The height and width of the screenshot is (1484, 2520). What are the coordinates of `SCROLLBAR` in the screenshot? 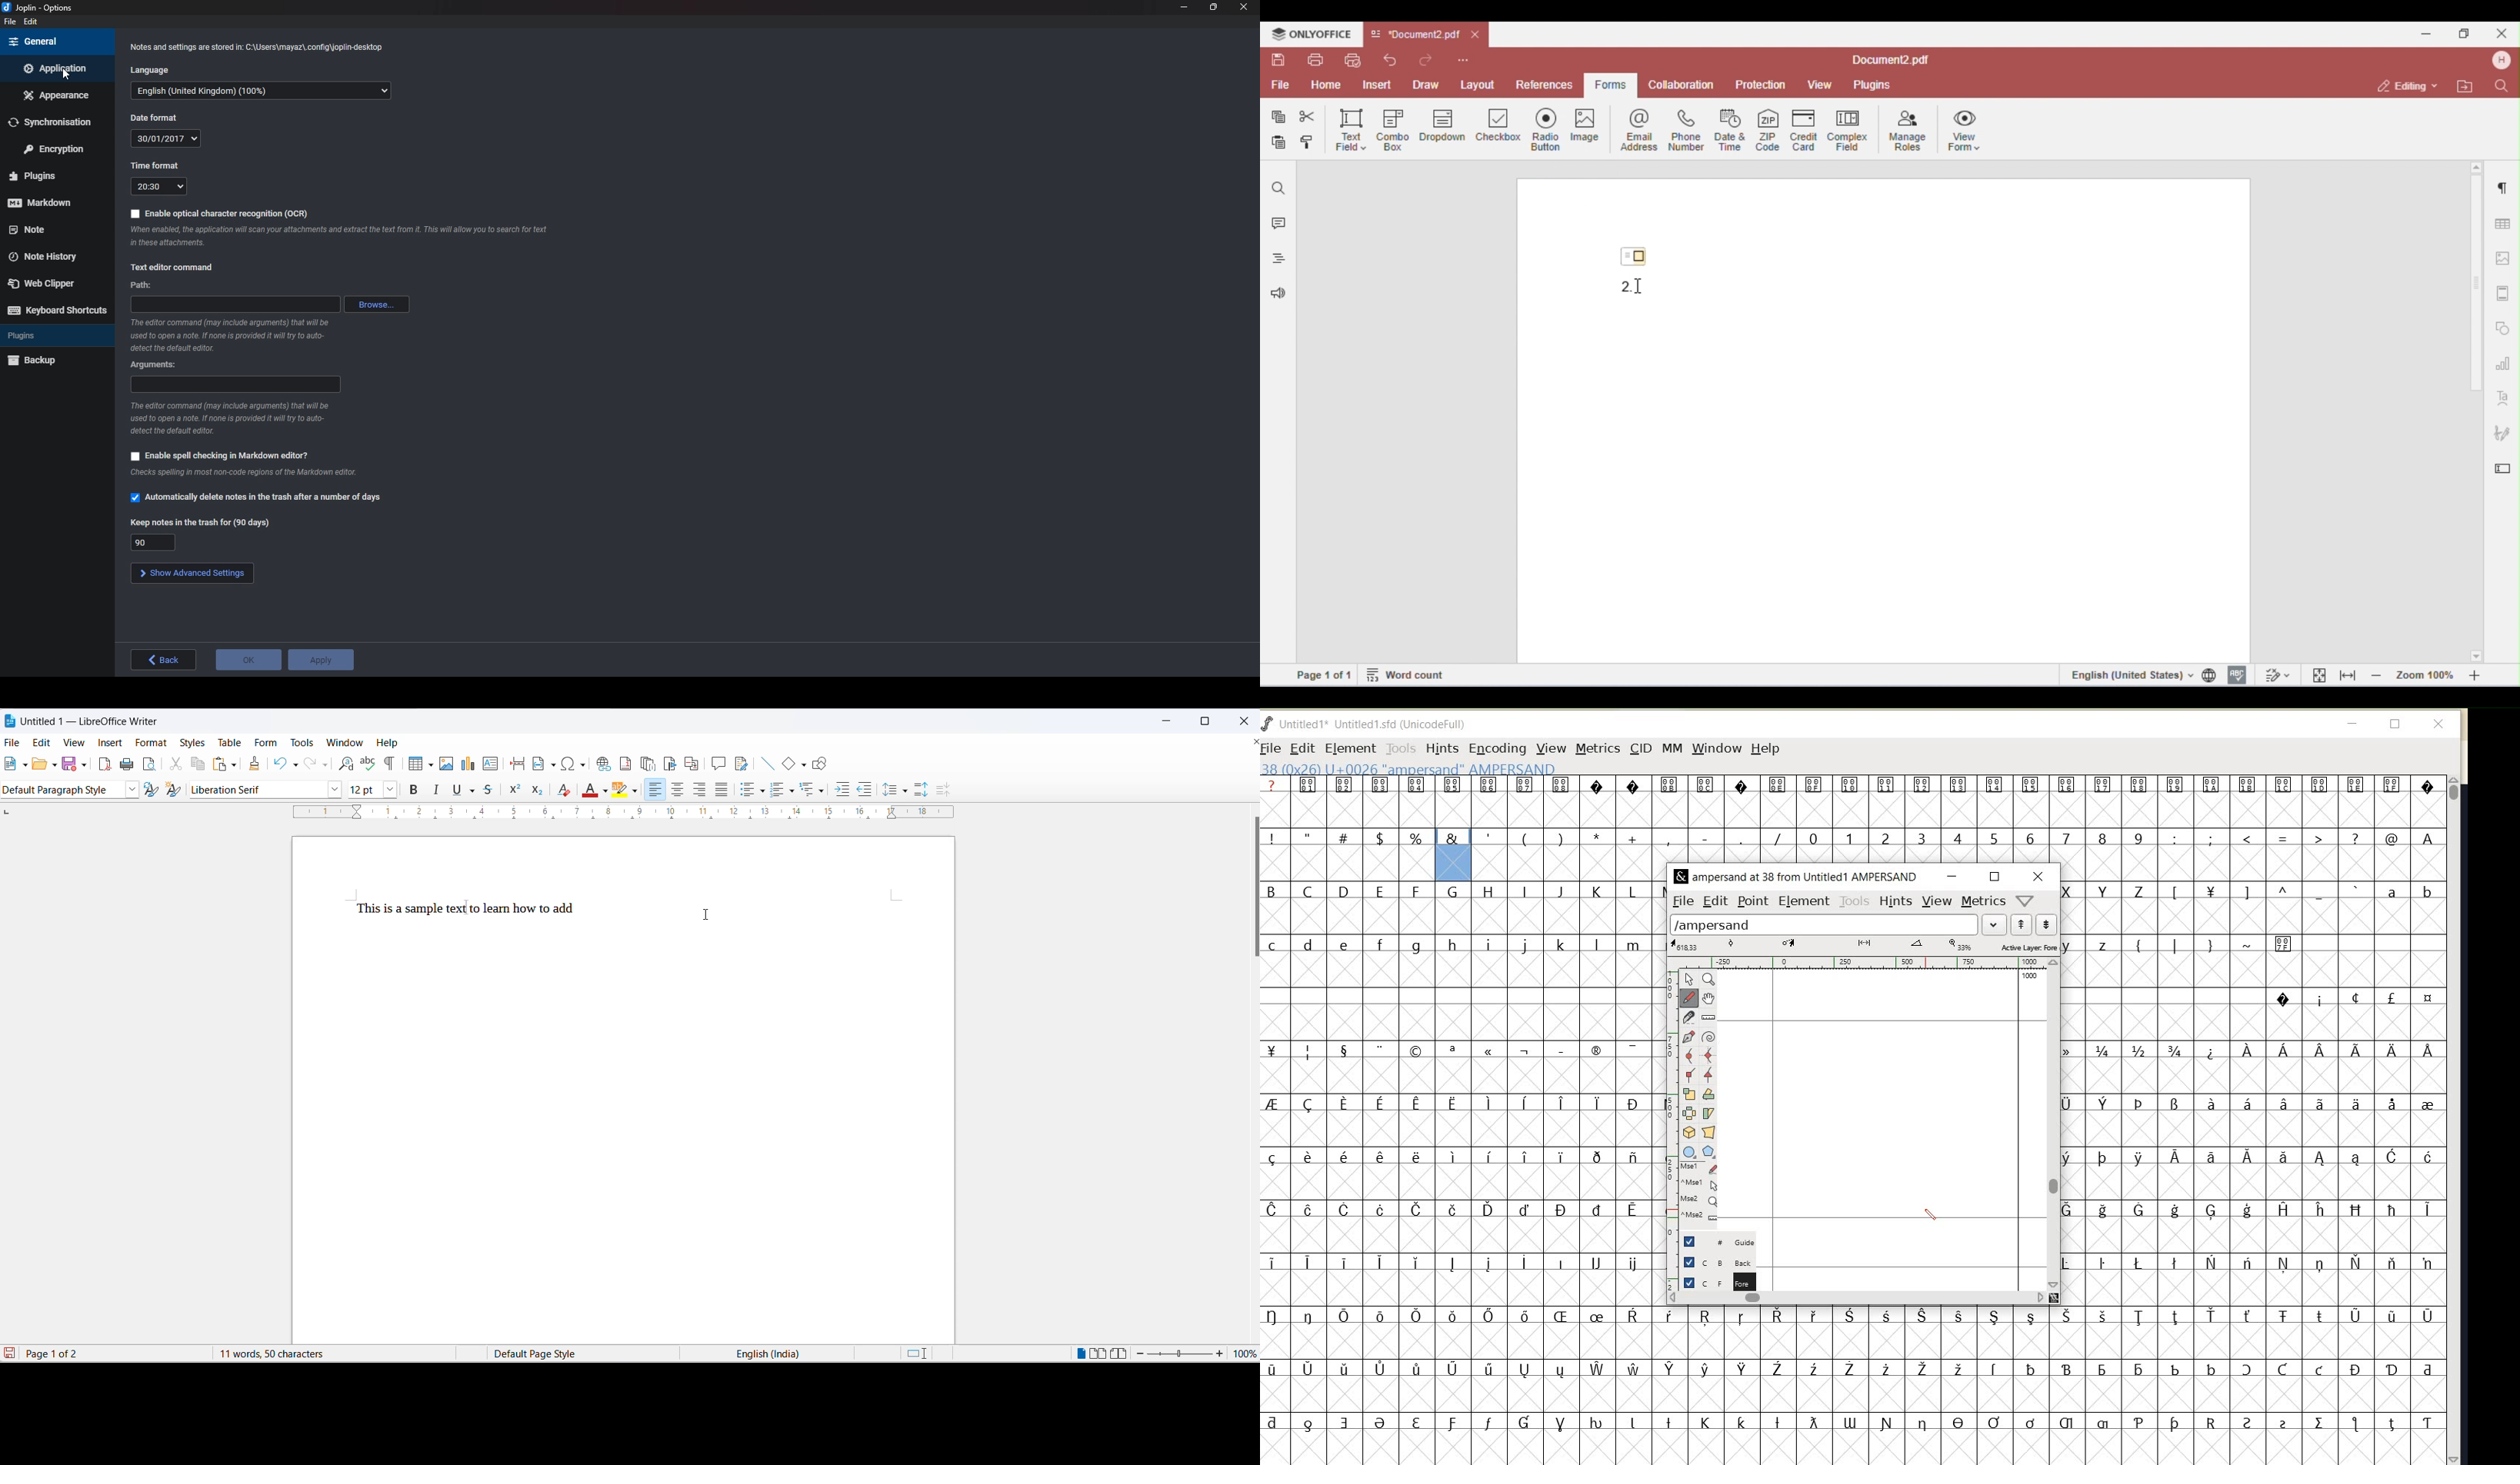 It's located at (2457, 1120).